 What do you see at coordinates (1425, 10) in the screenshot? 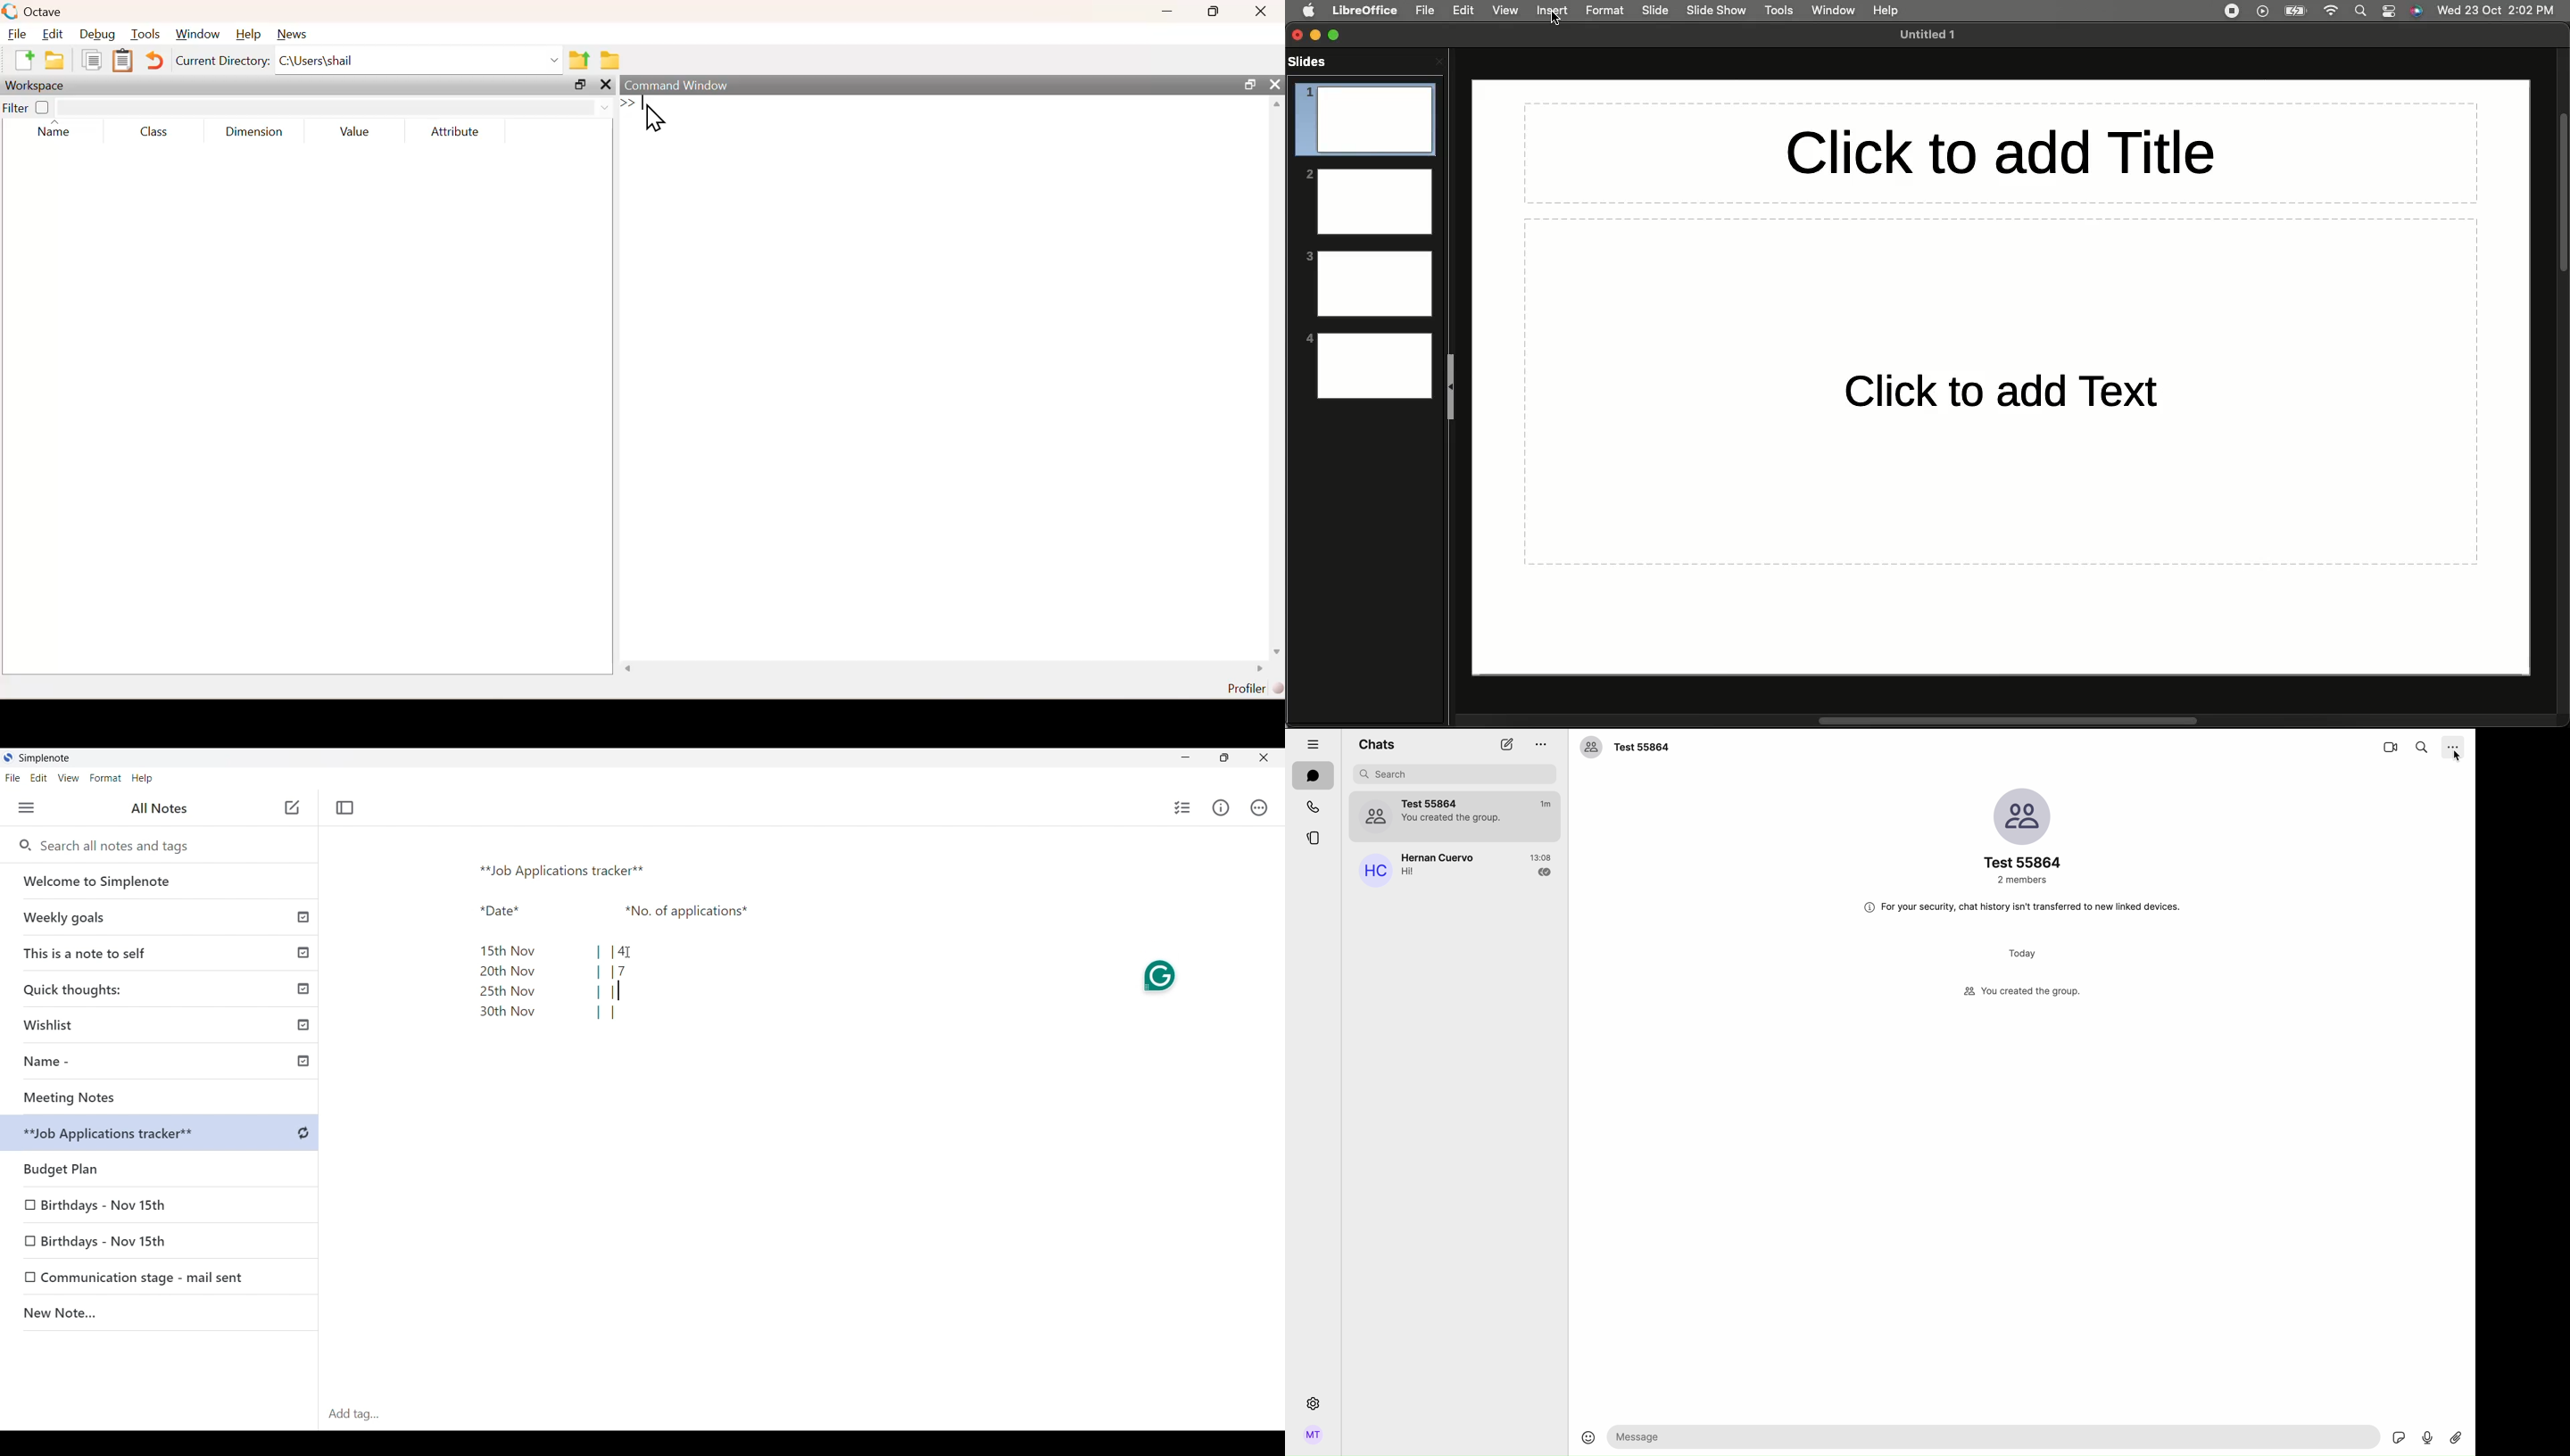
I see `File` at bounding box center [1425, 10].